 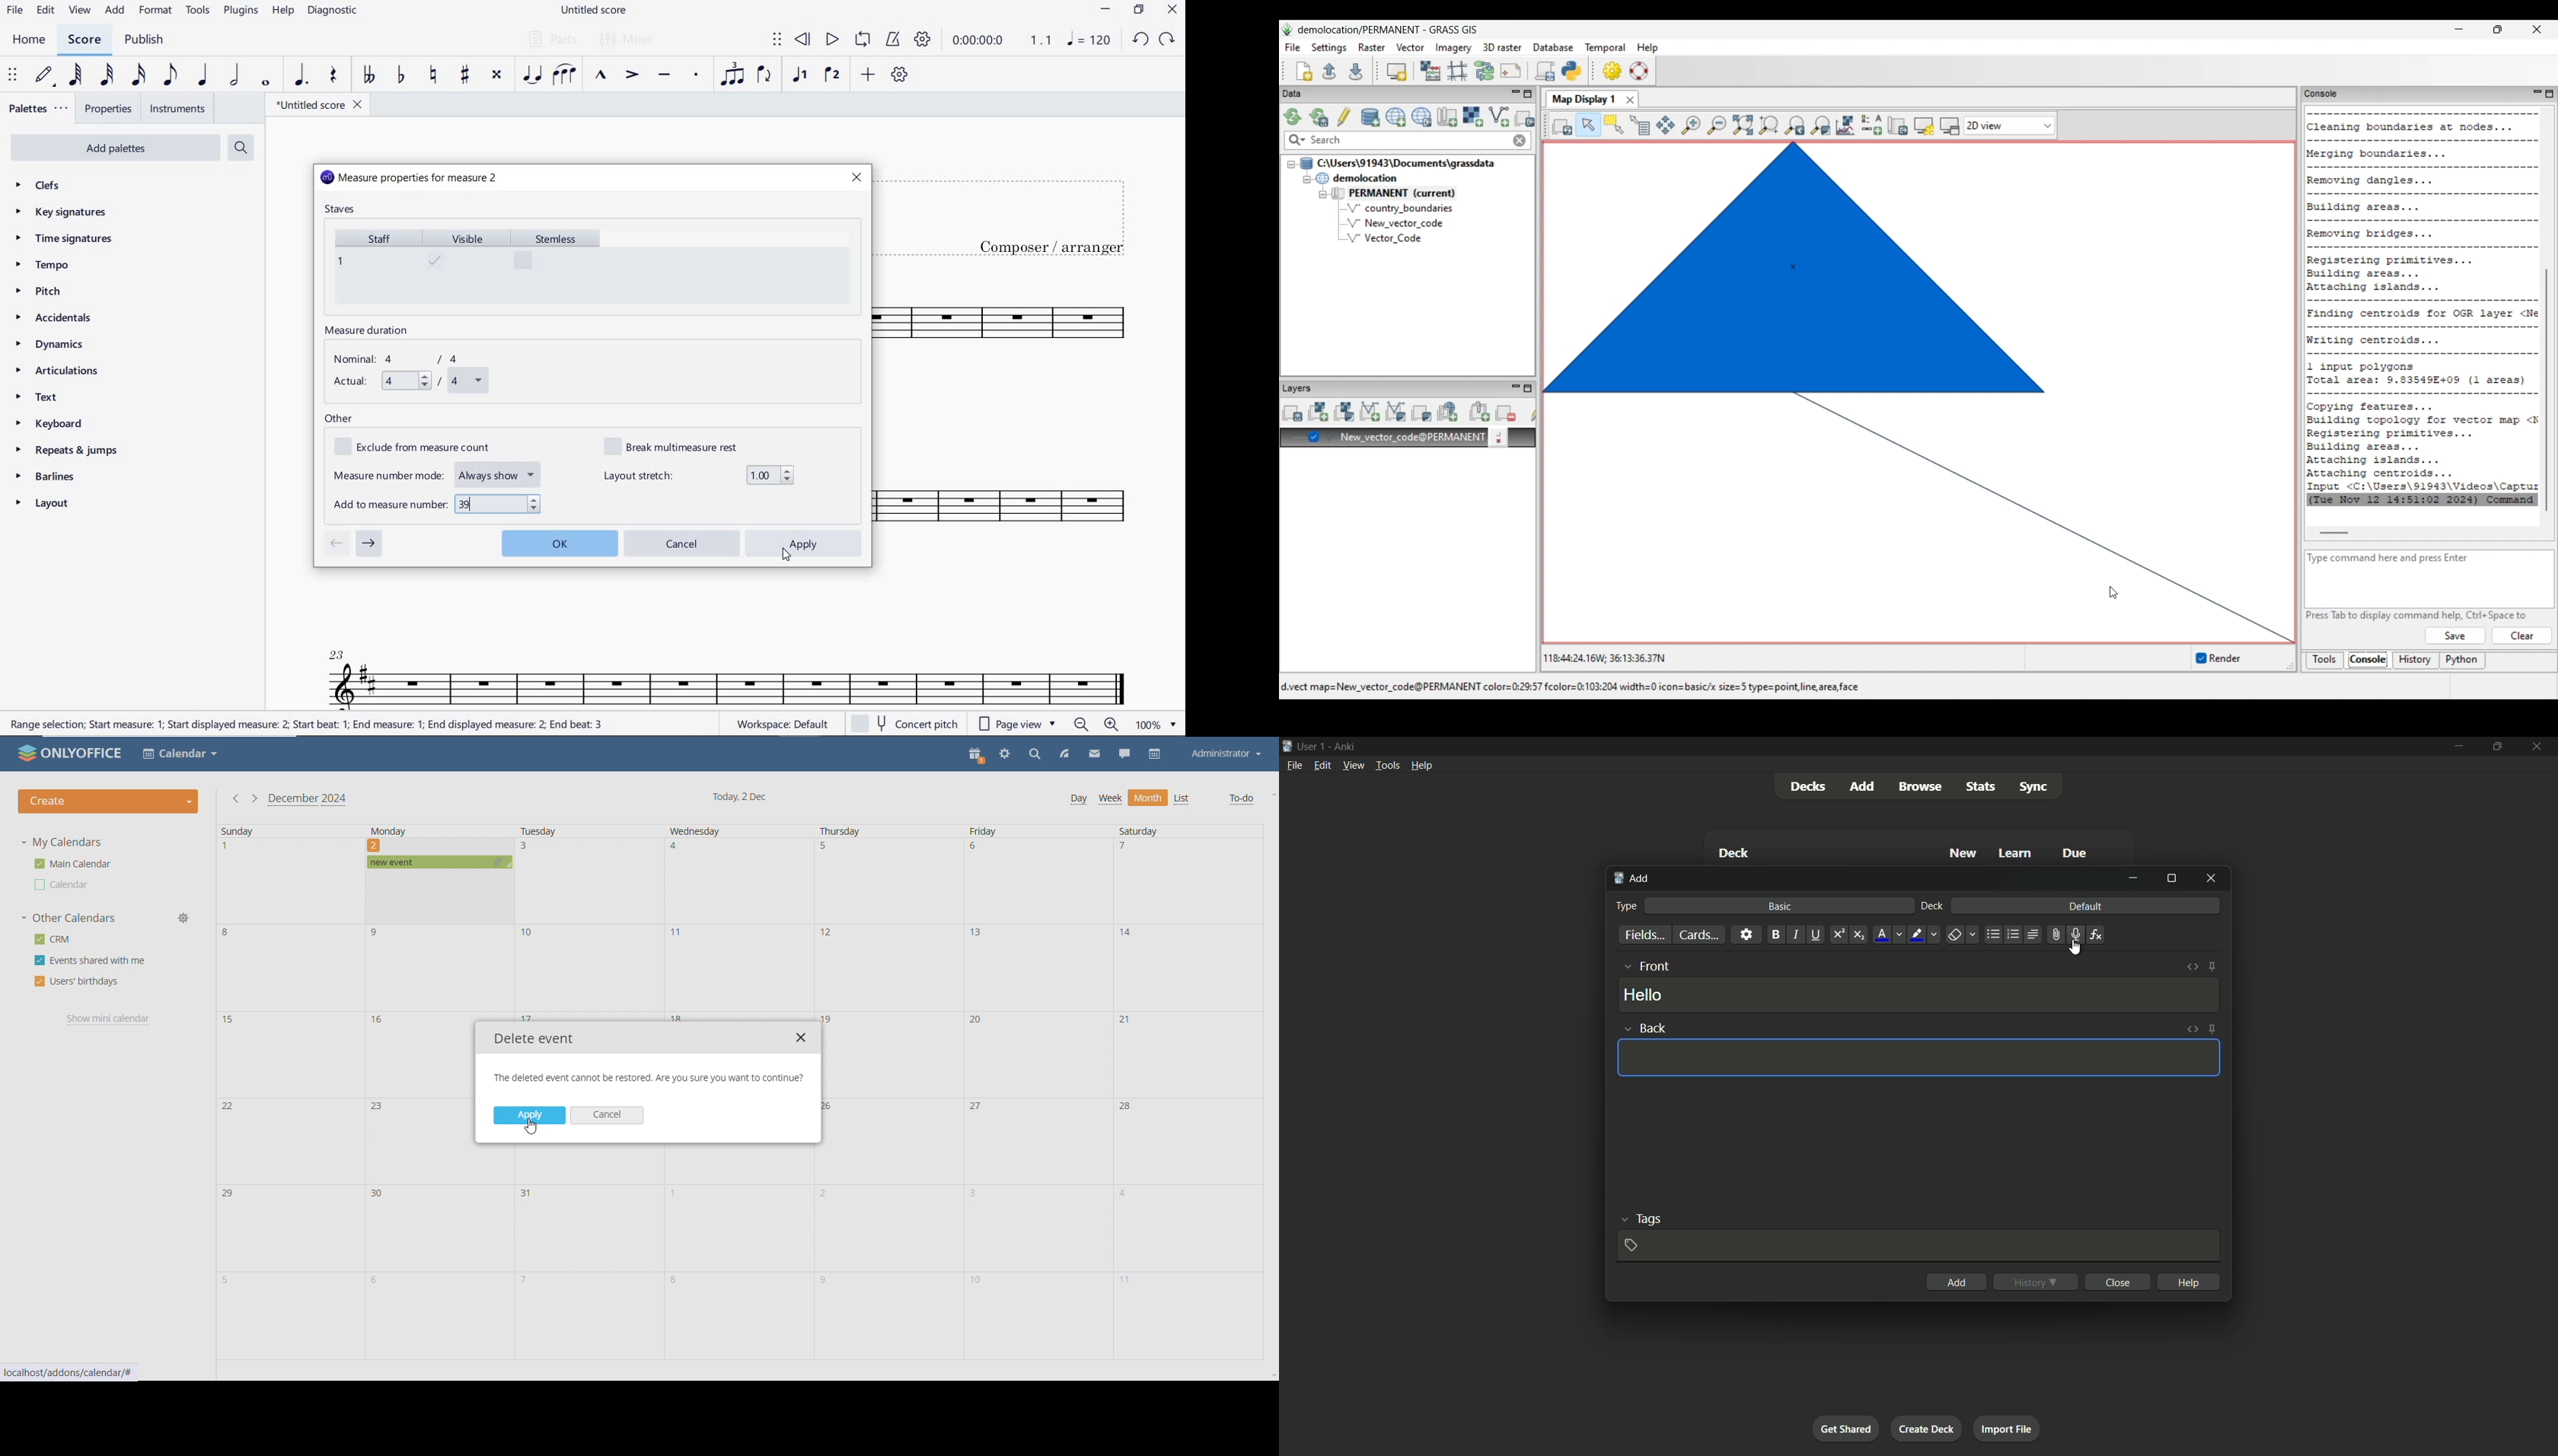 What do you see at coordinates (2192, 967) in the screenshot?
I see `toggle html editor` at bounding box center [2192, 967].